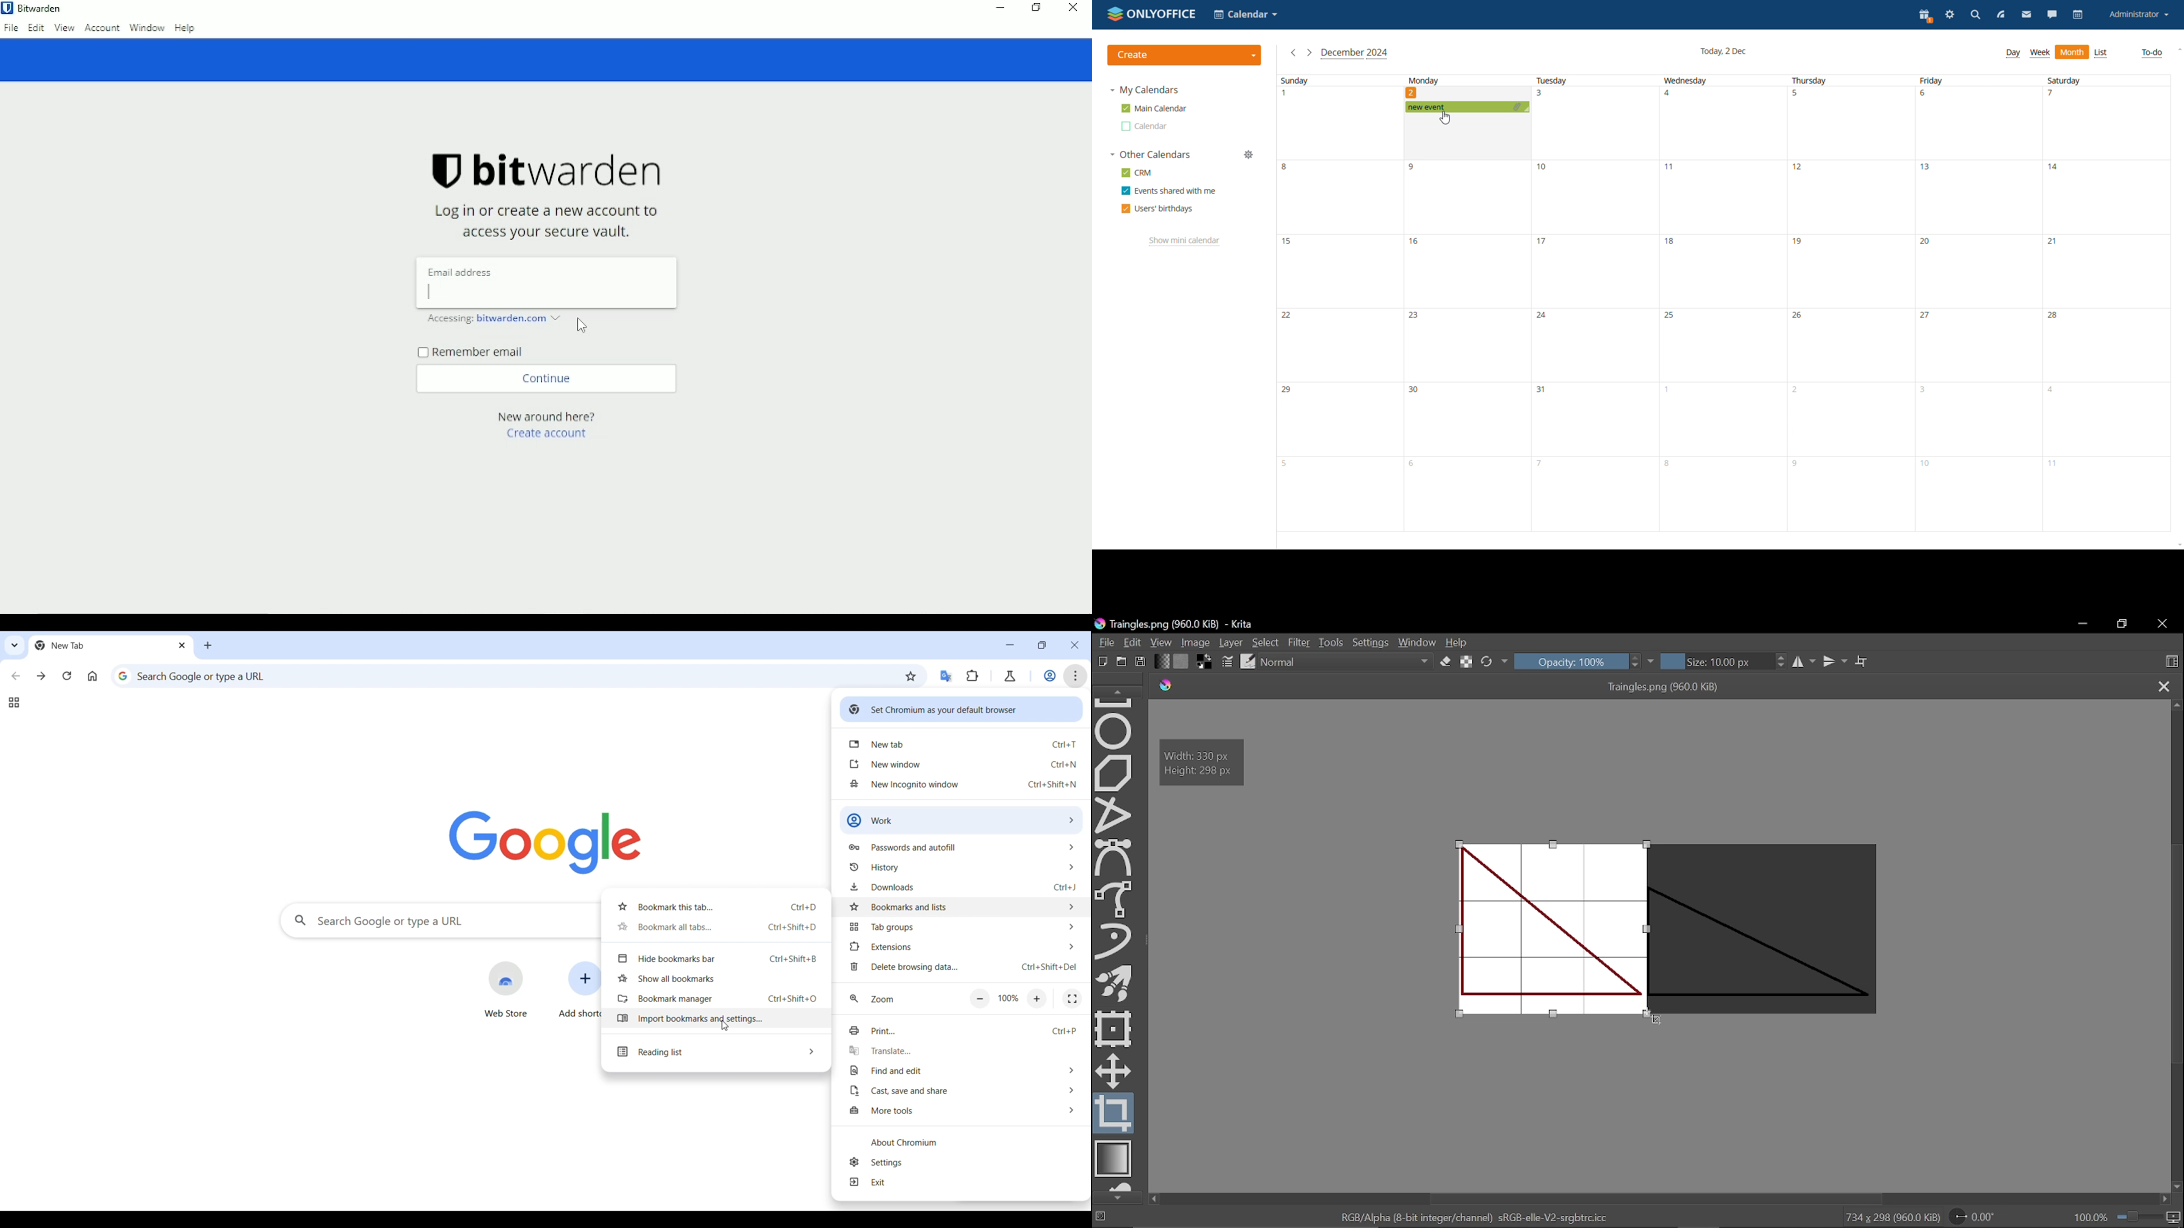 This screenshot has width=2184, height=1232. What do you see at coordinates (1664, 1017) in the screenshot?
I see `Cursor` at bounding box center [1664, 1017].